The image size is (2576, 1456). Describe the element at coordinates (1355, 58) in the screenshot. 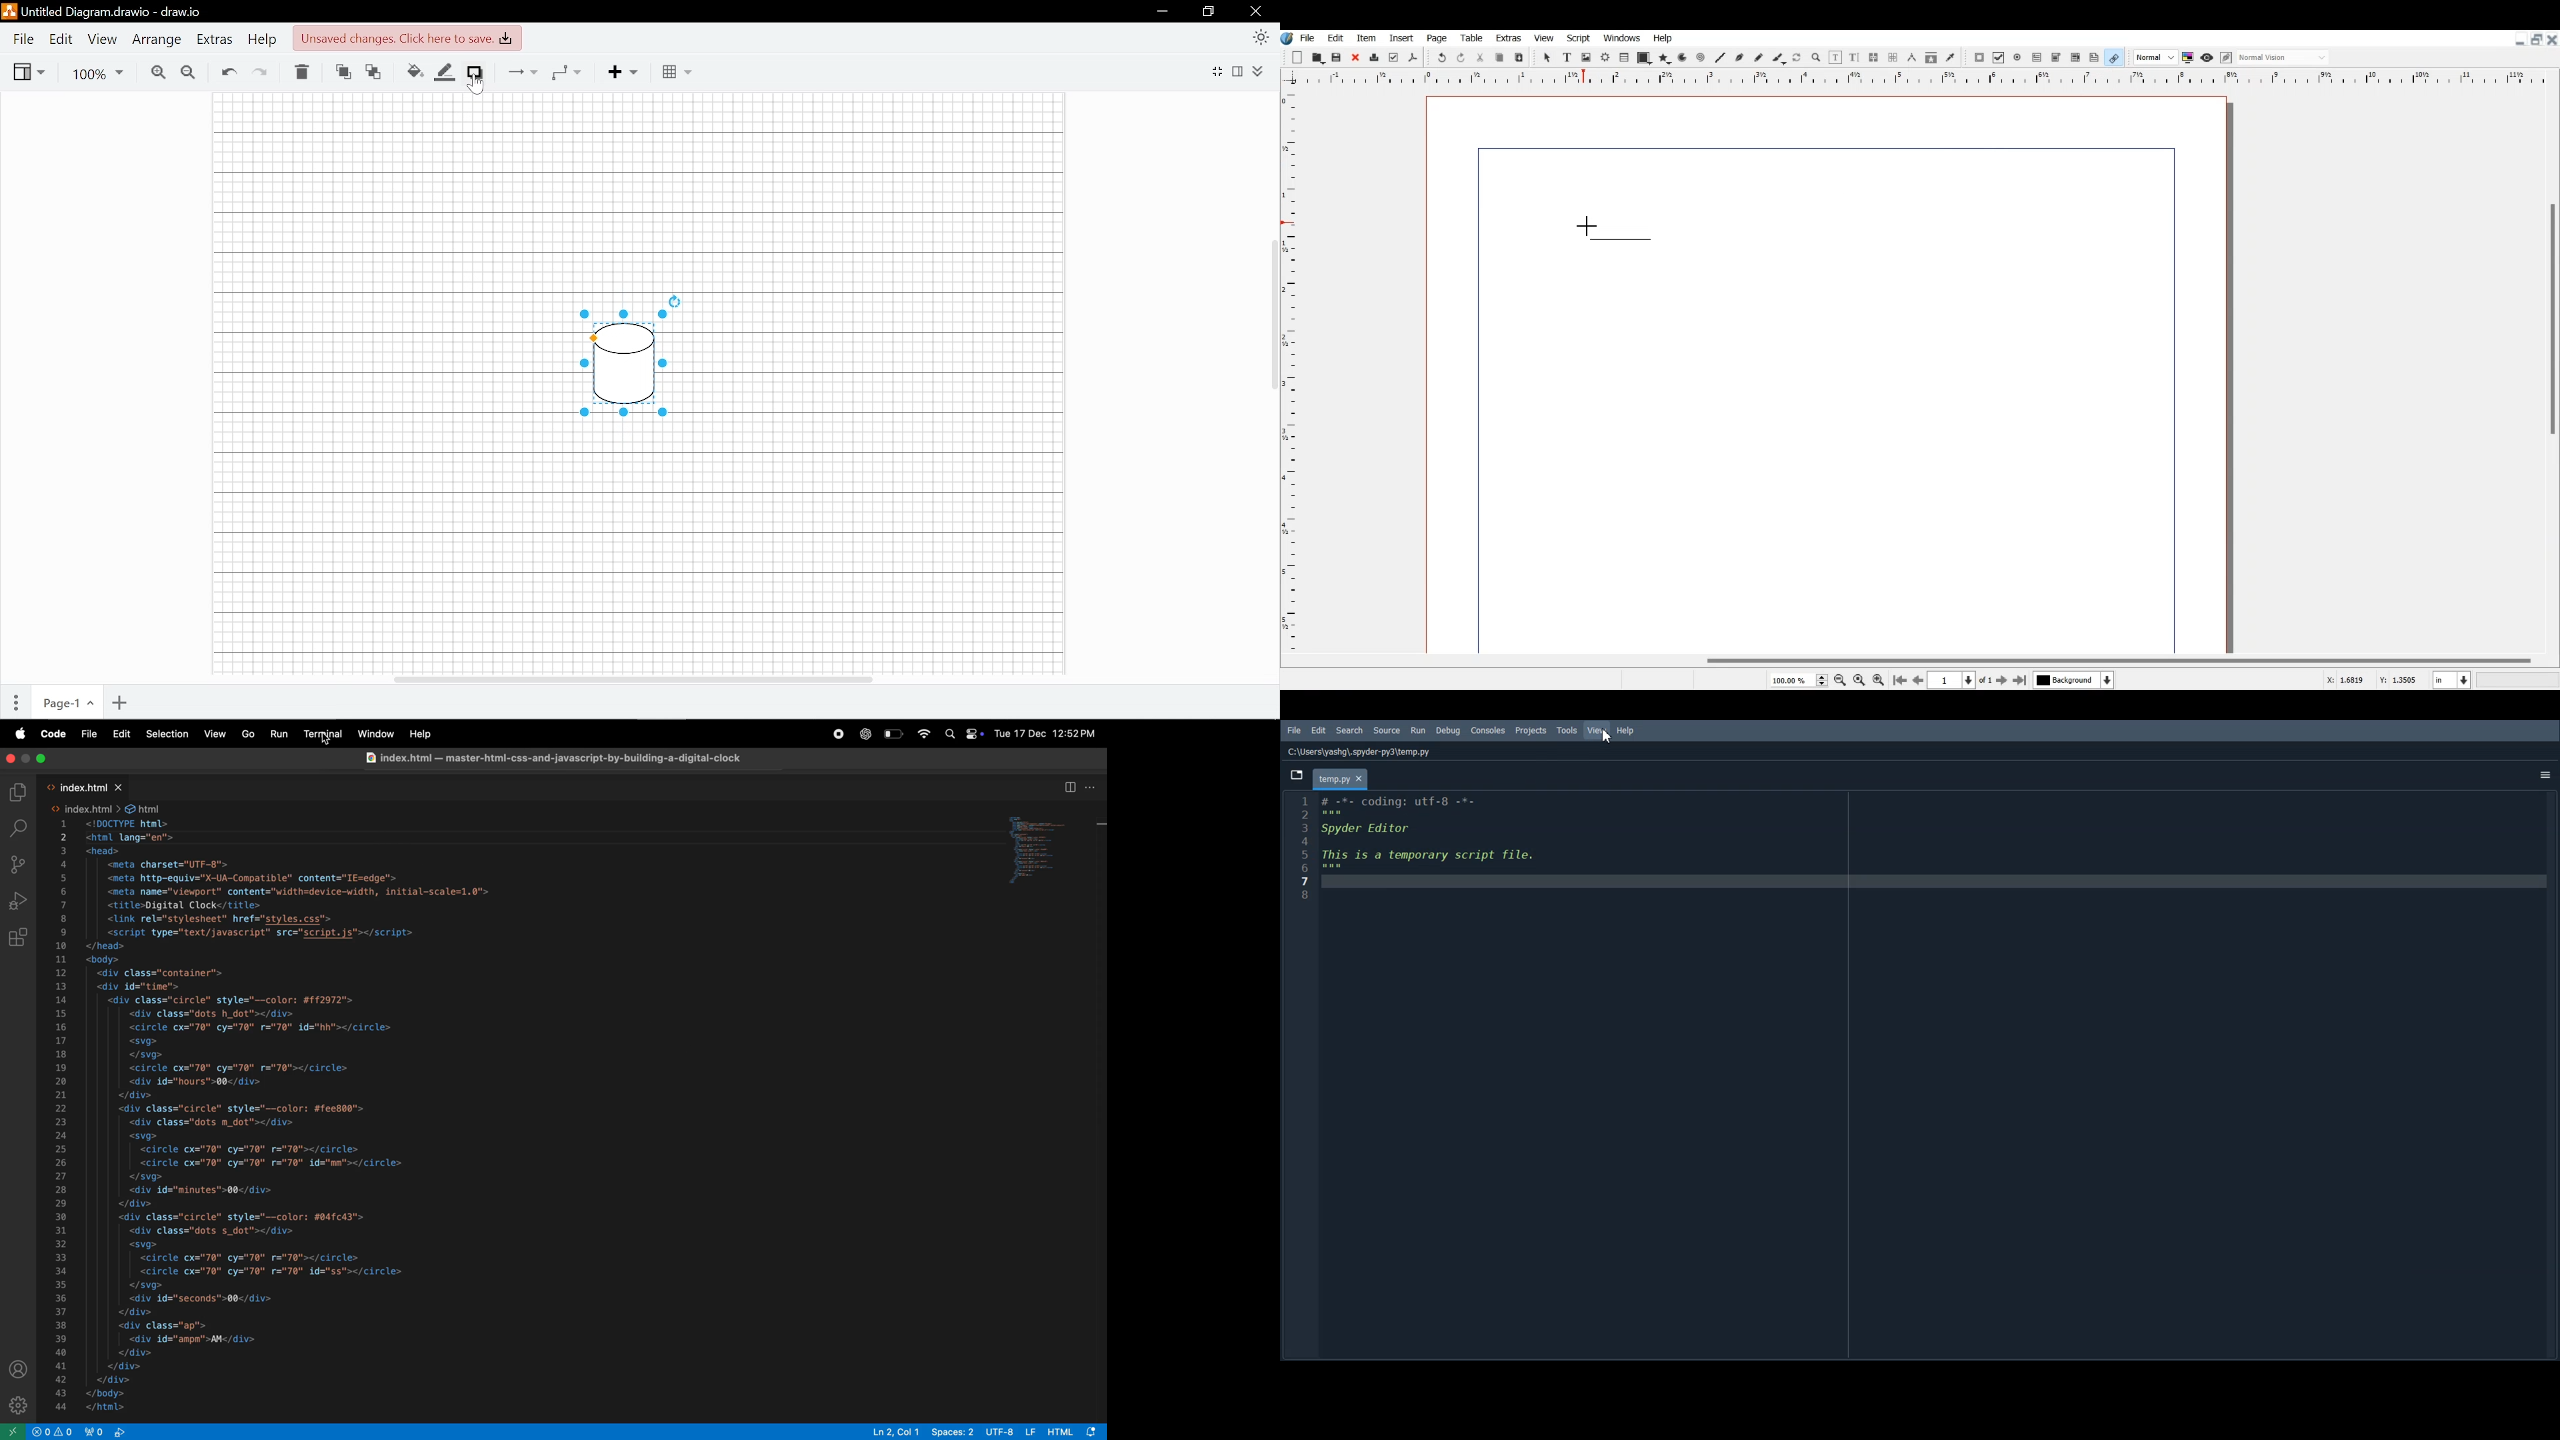

I see `Close` at that location.